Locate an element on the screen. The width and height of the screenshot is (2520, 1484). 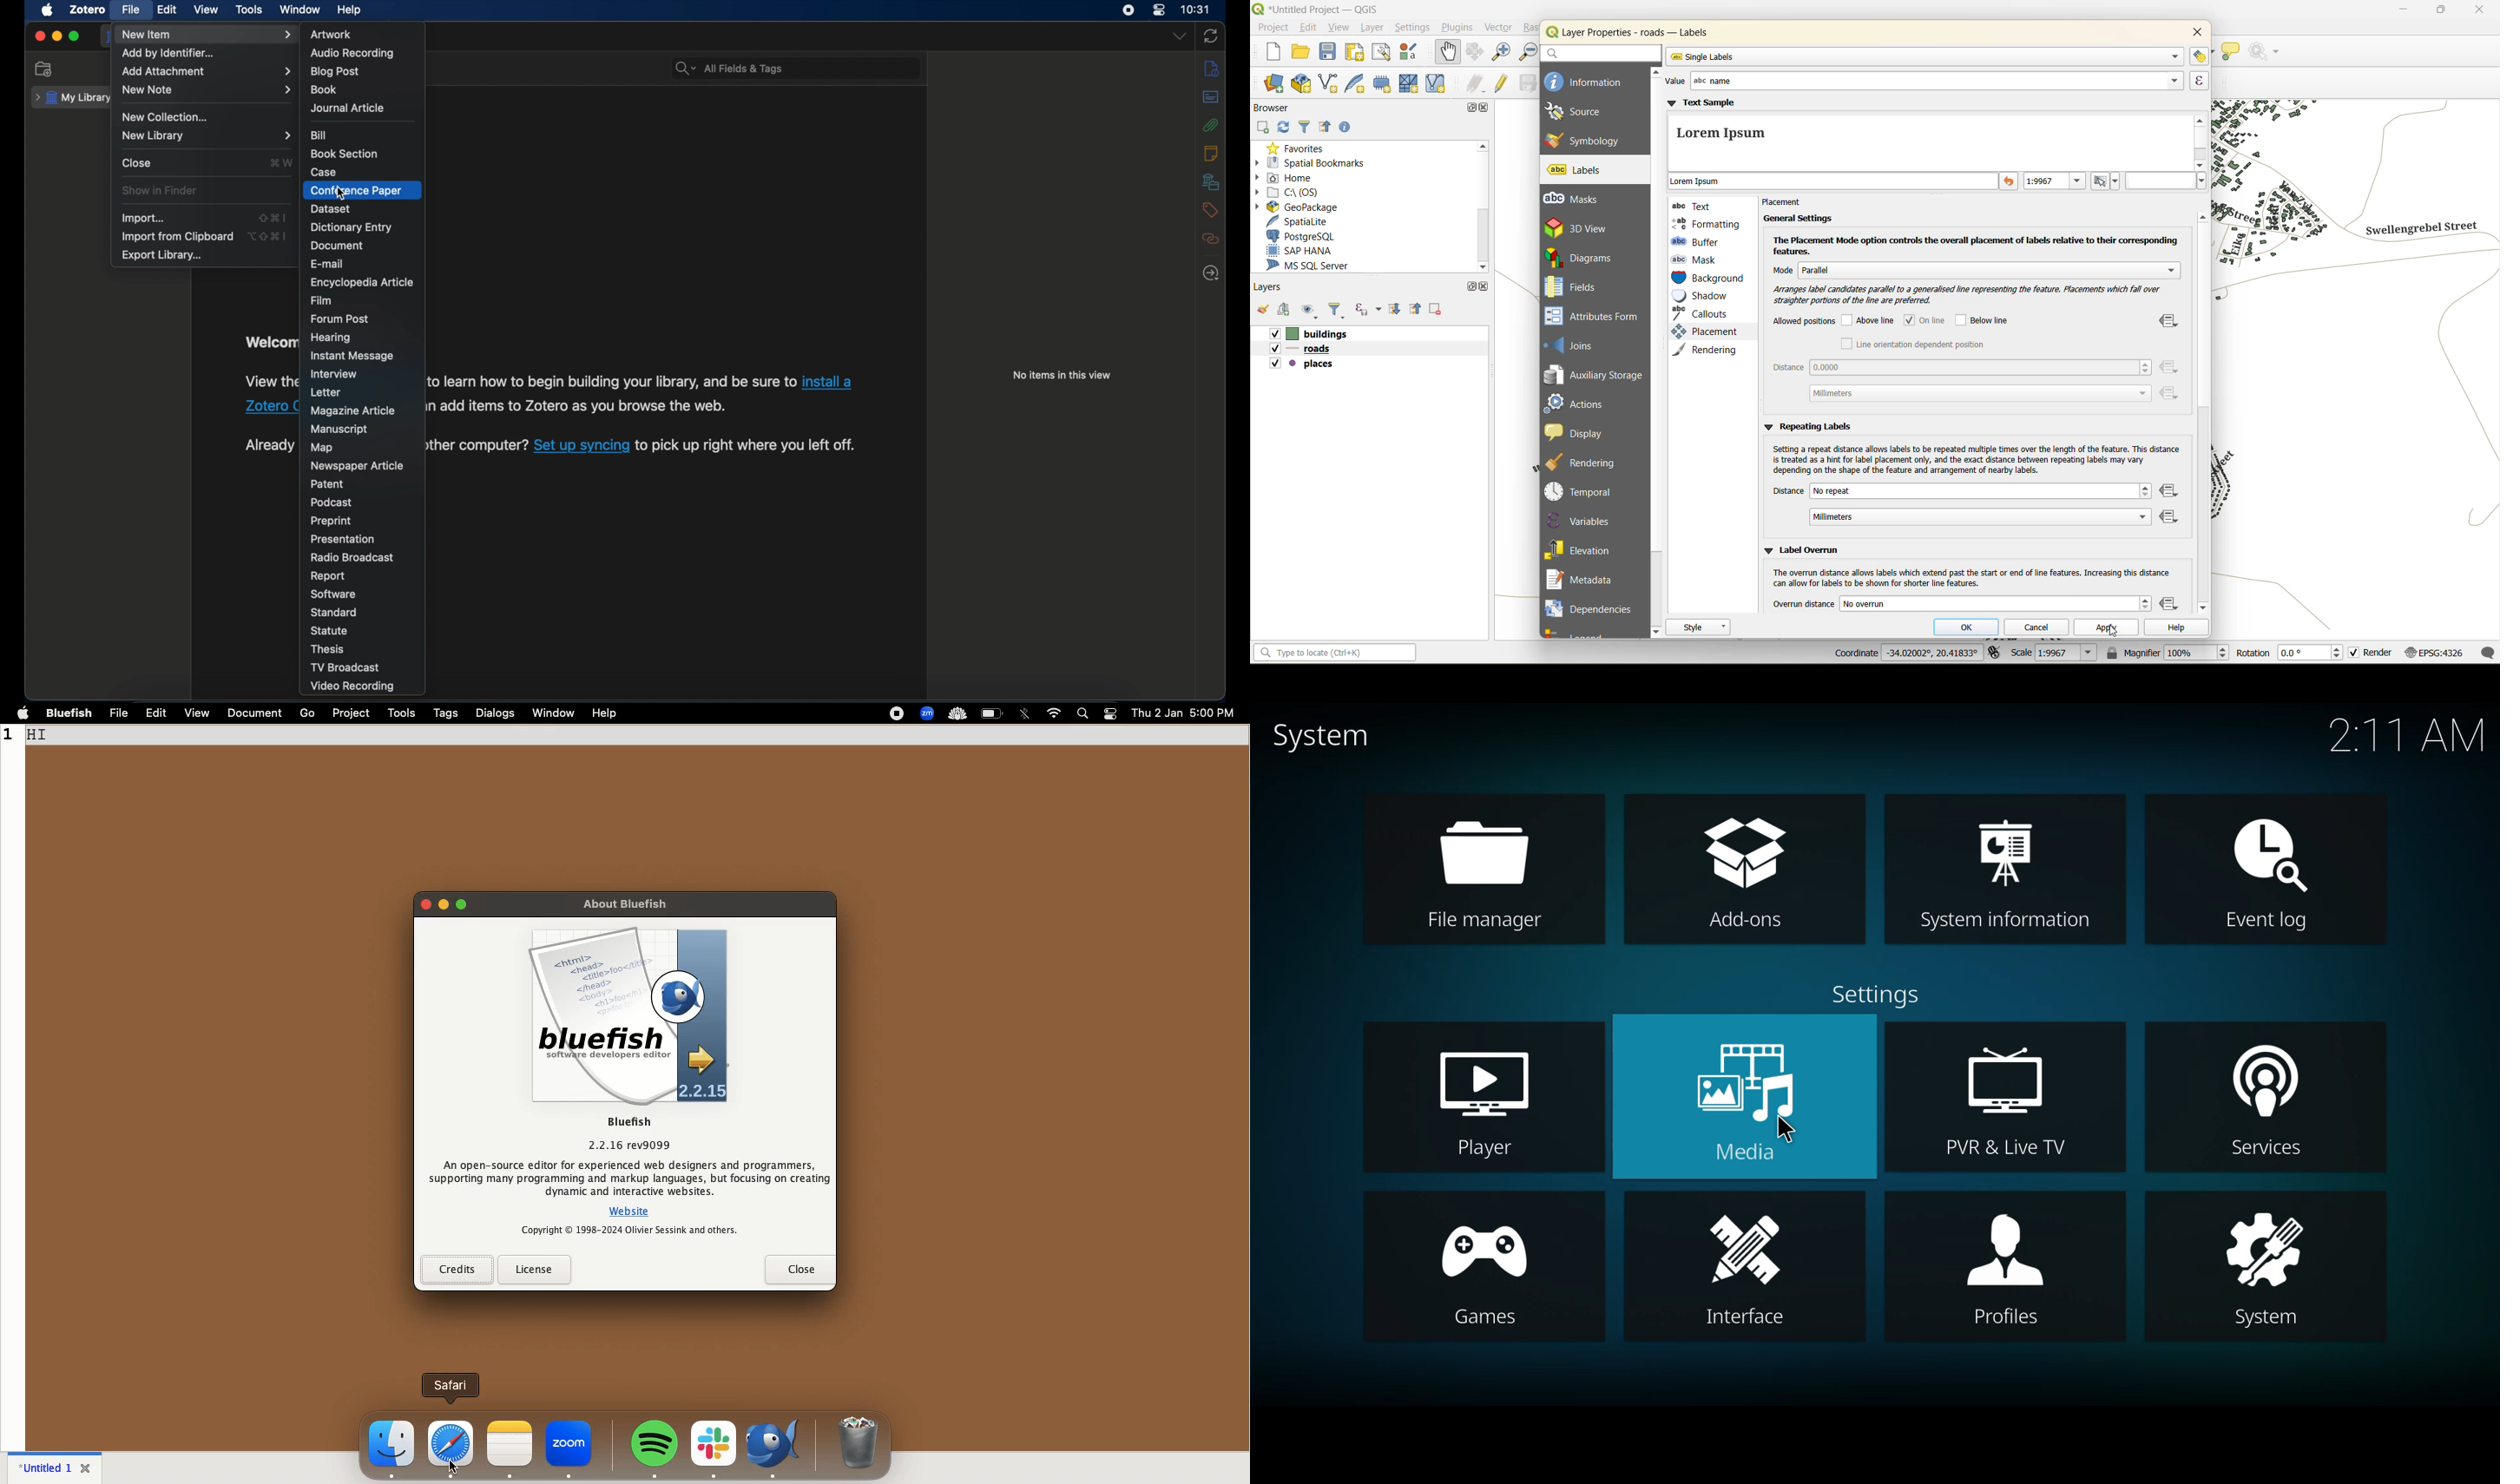
Close is located at coordinates (88, 1468).